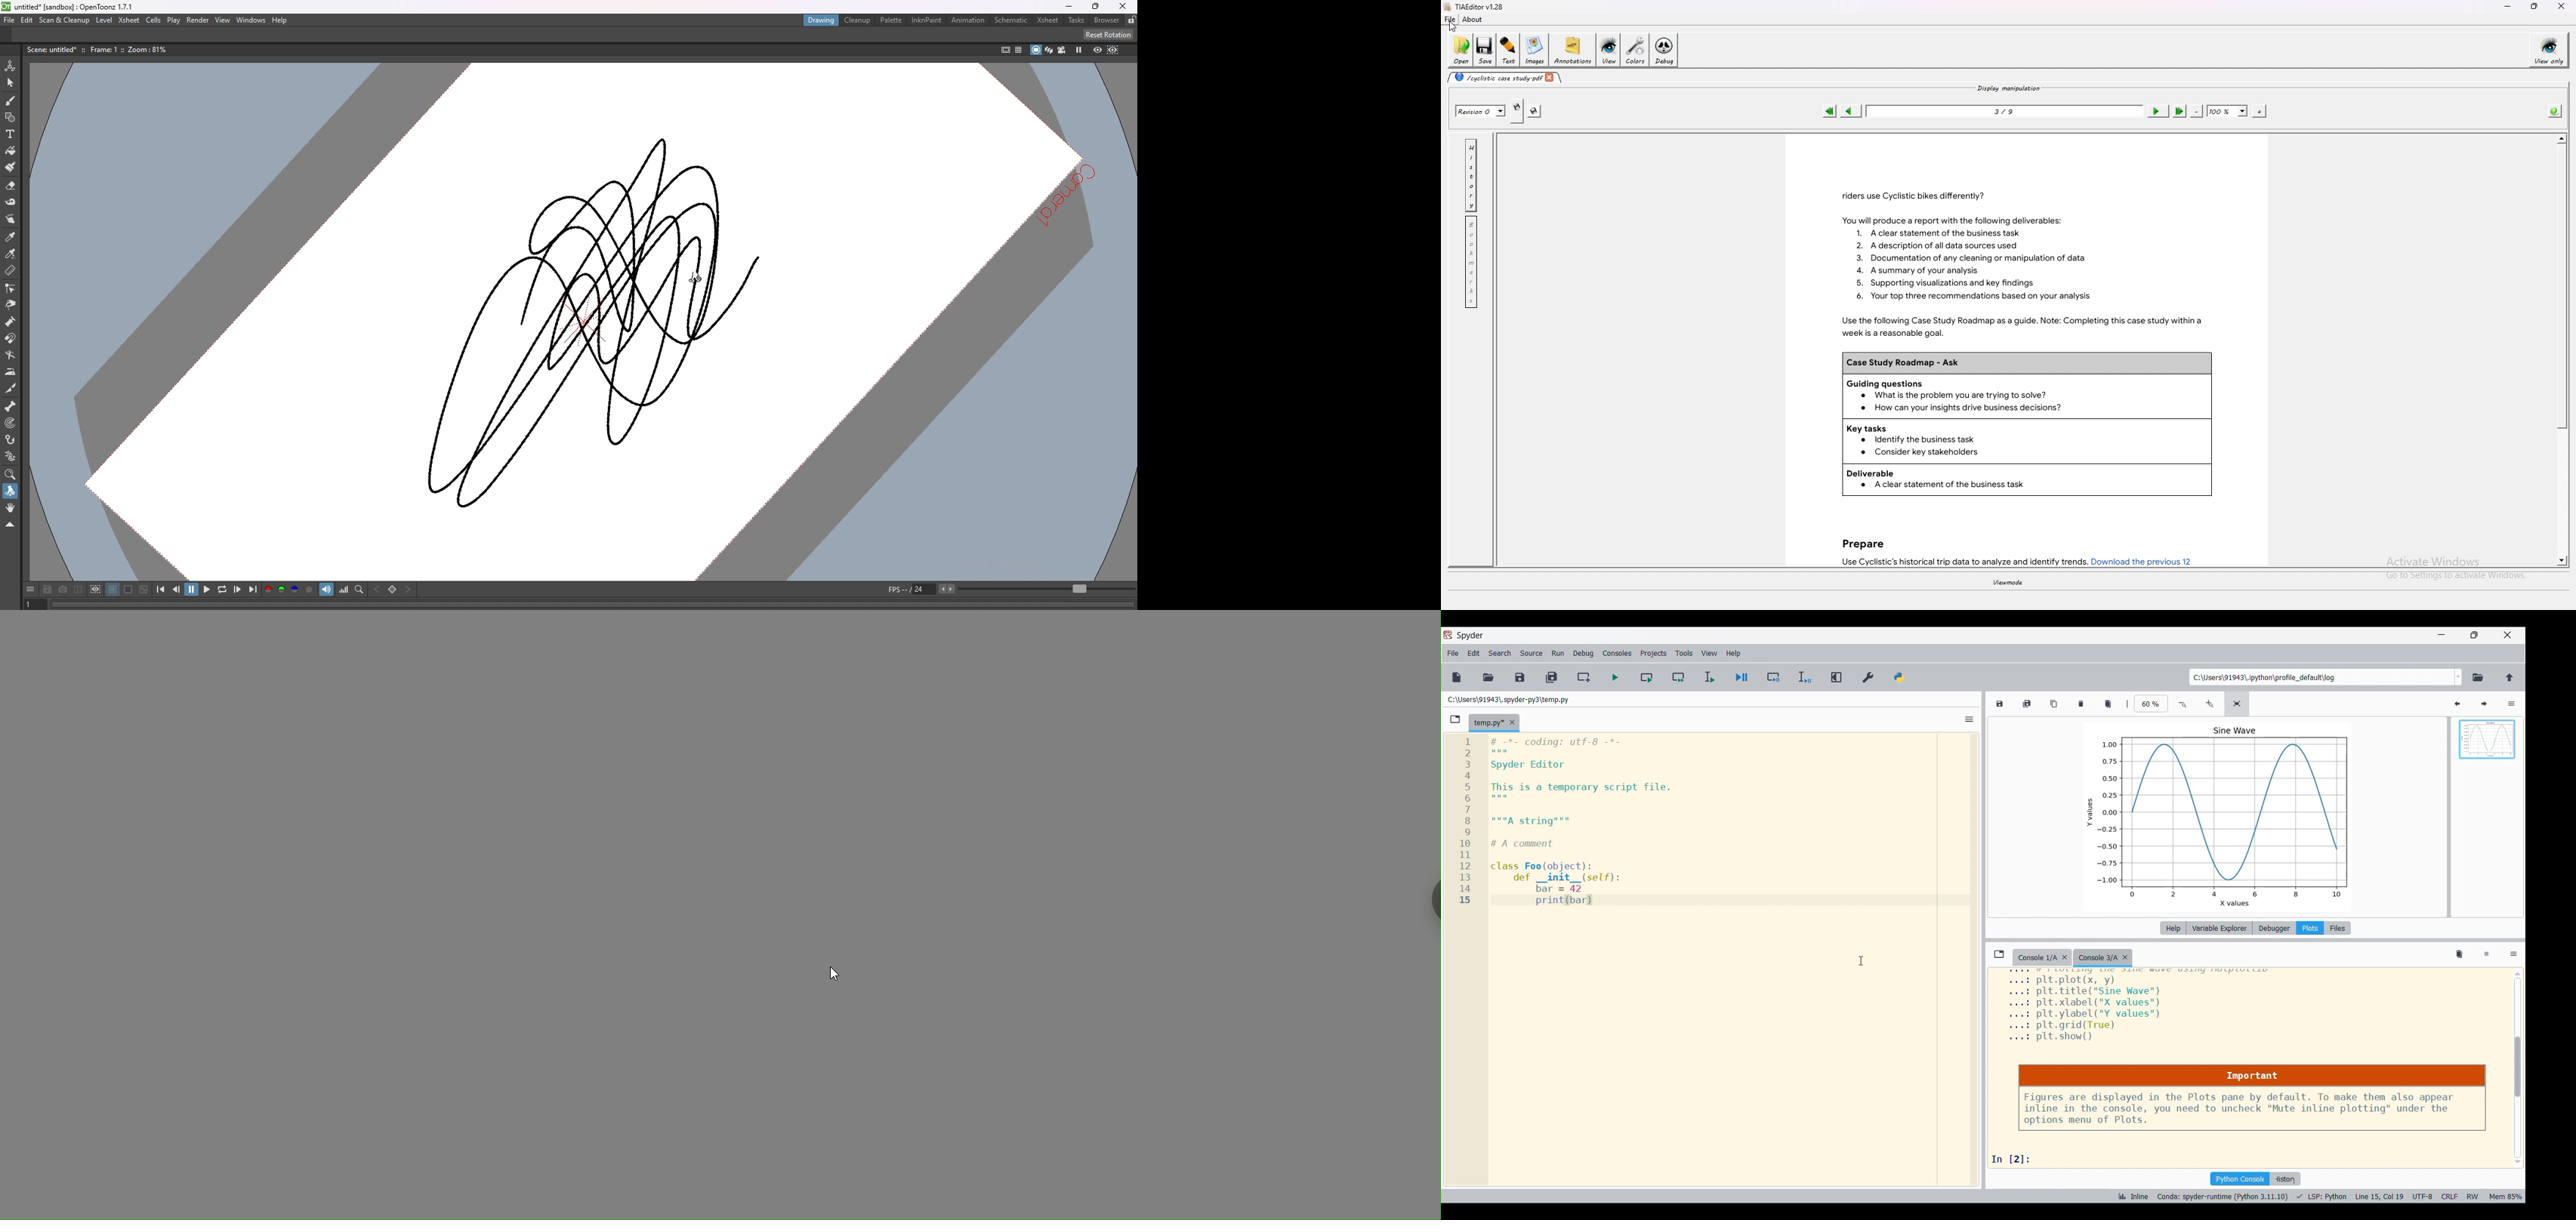 Image resolution: width=2576 pixels, height=1232 pixels. What do you see at coordinates (2108, 704) in the screenshot?
I see `Remove all plots` at bounding box center [2108, 704].